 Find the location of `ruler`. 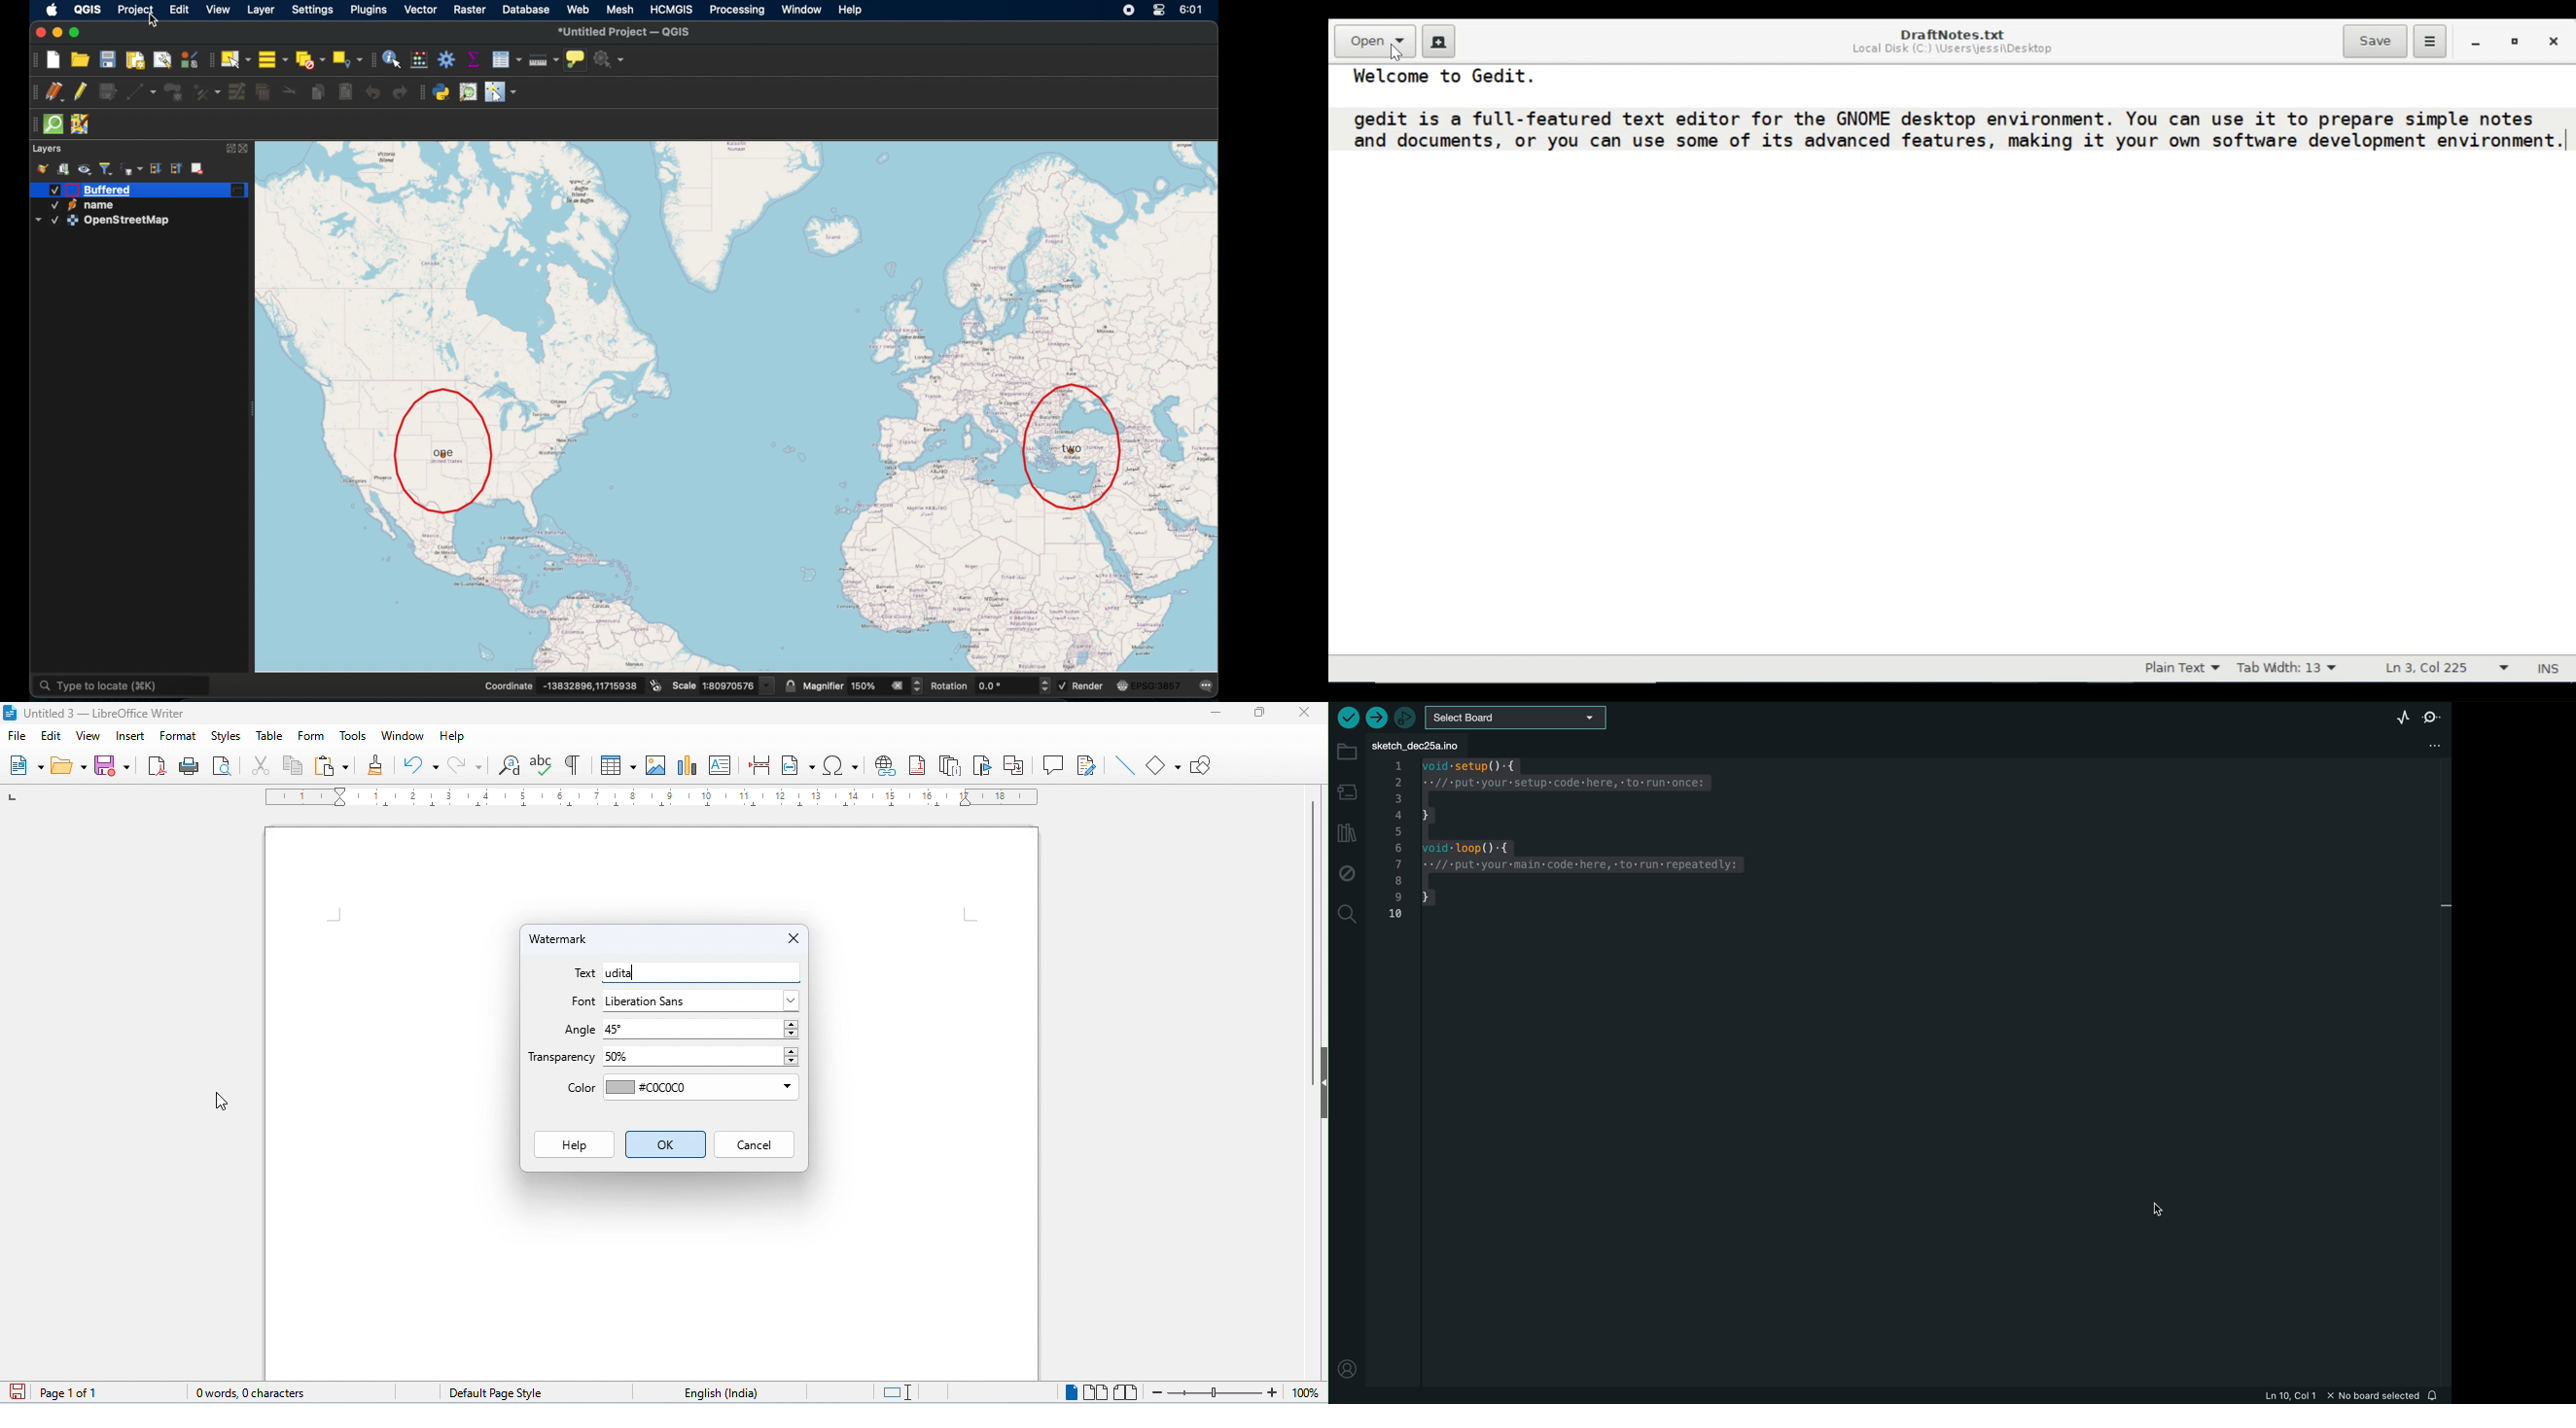

ruler is located at coordinates (652, 798).